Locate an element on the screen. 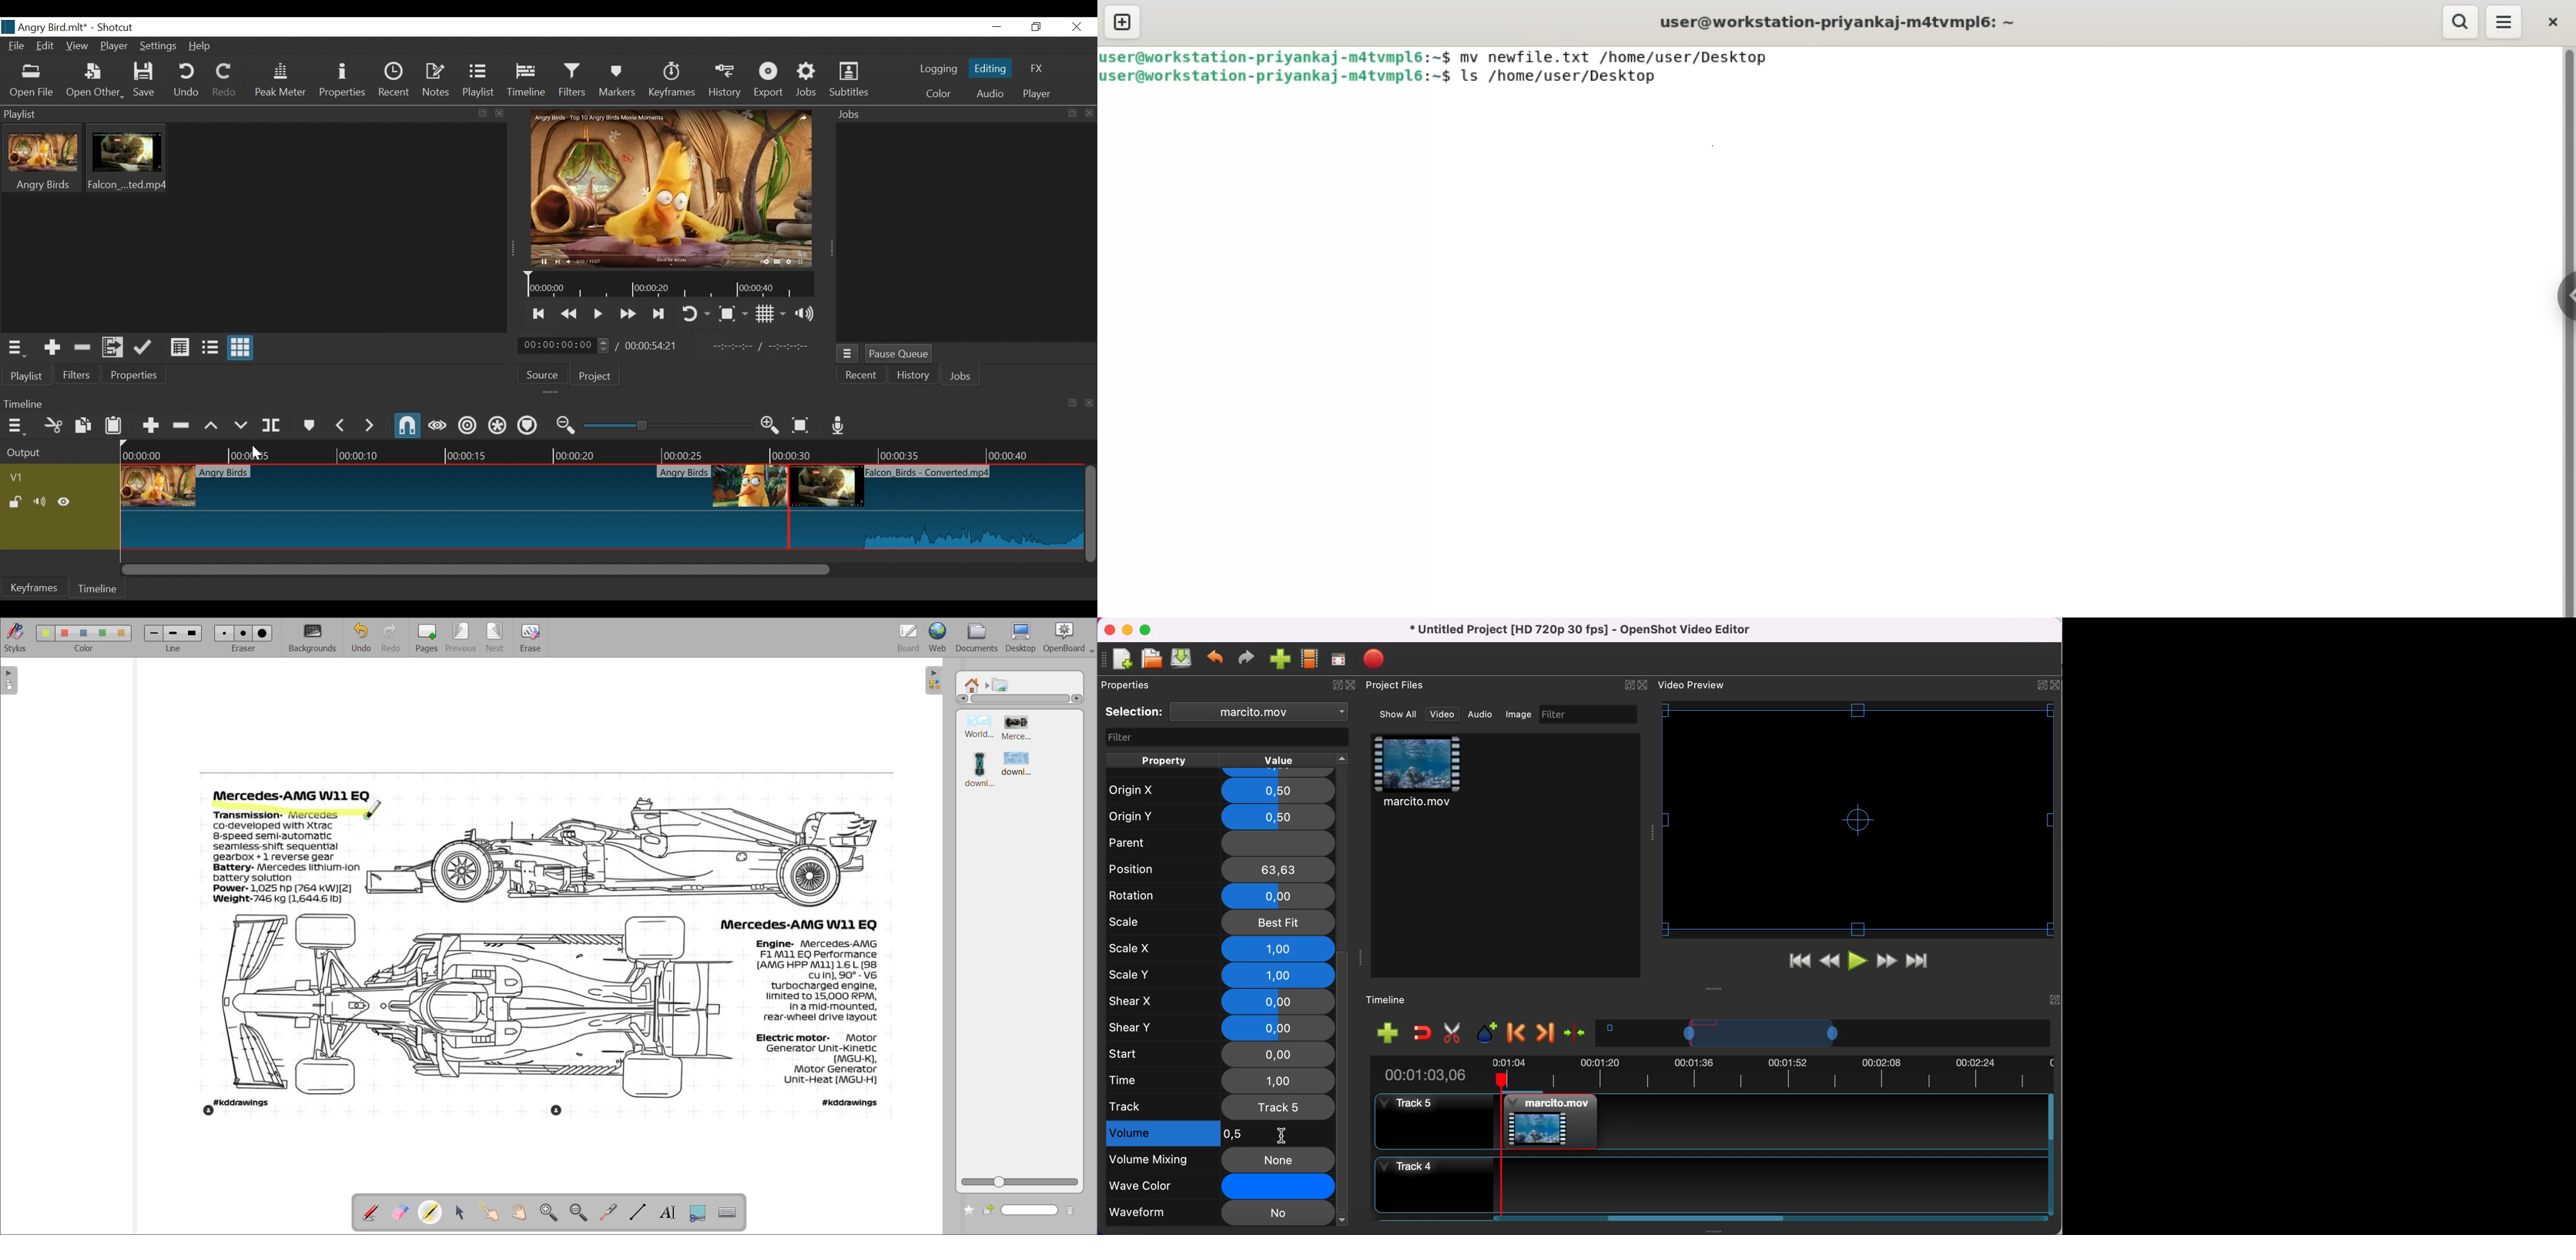  Zoom timeline to fit is located at coordinates (801, 426).